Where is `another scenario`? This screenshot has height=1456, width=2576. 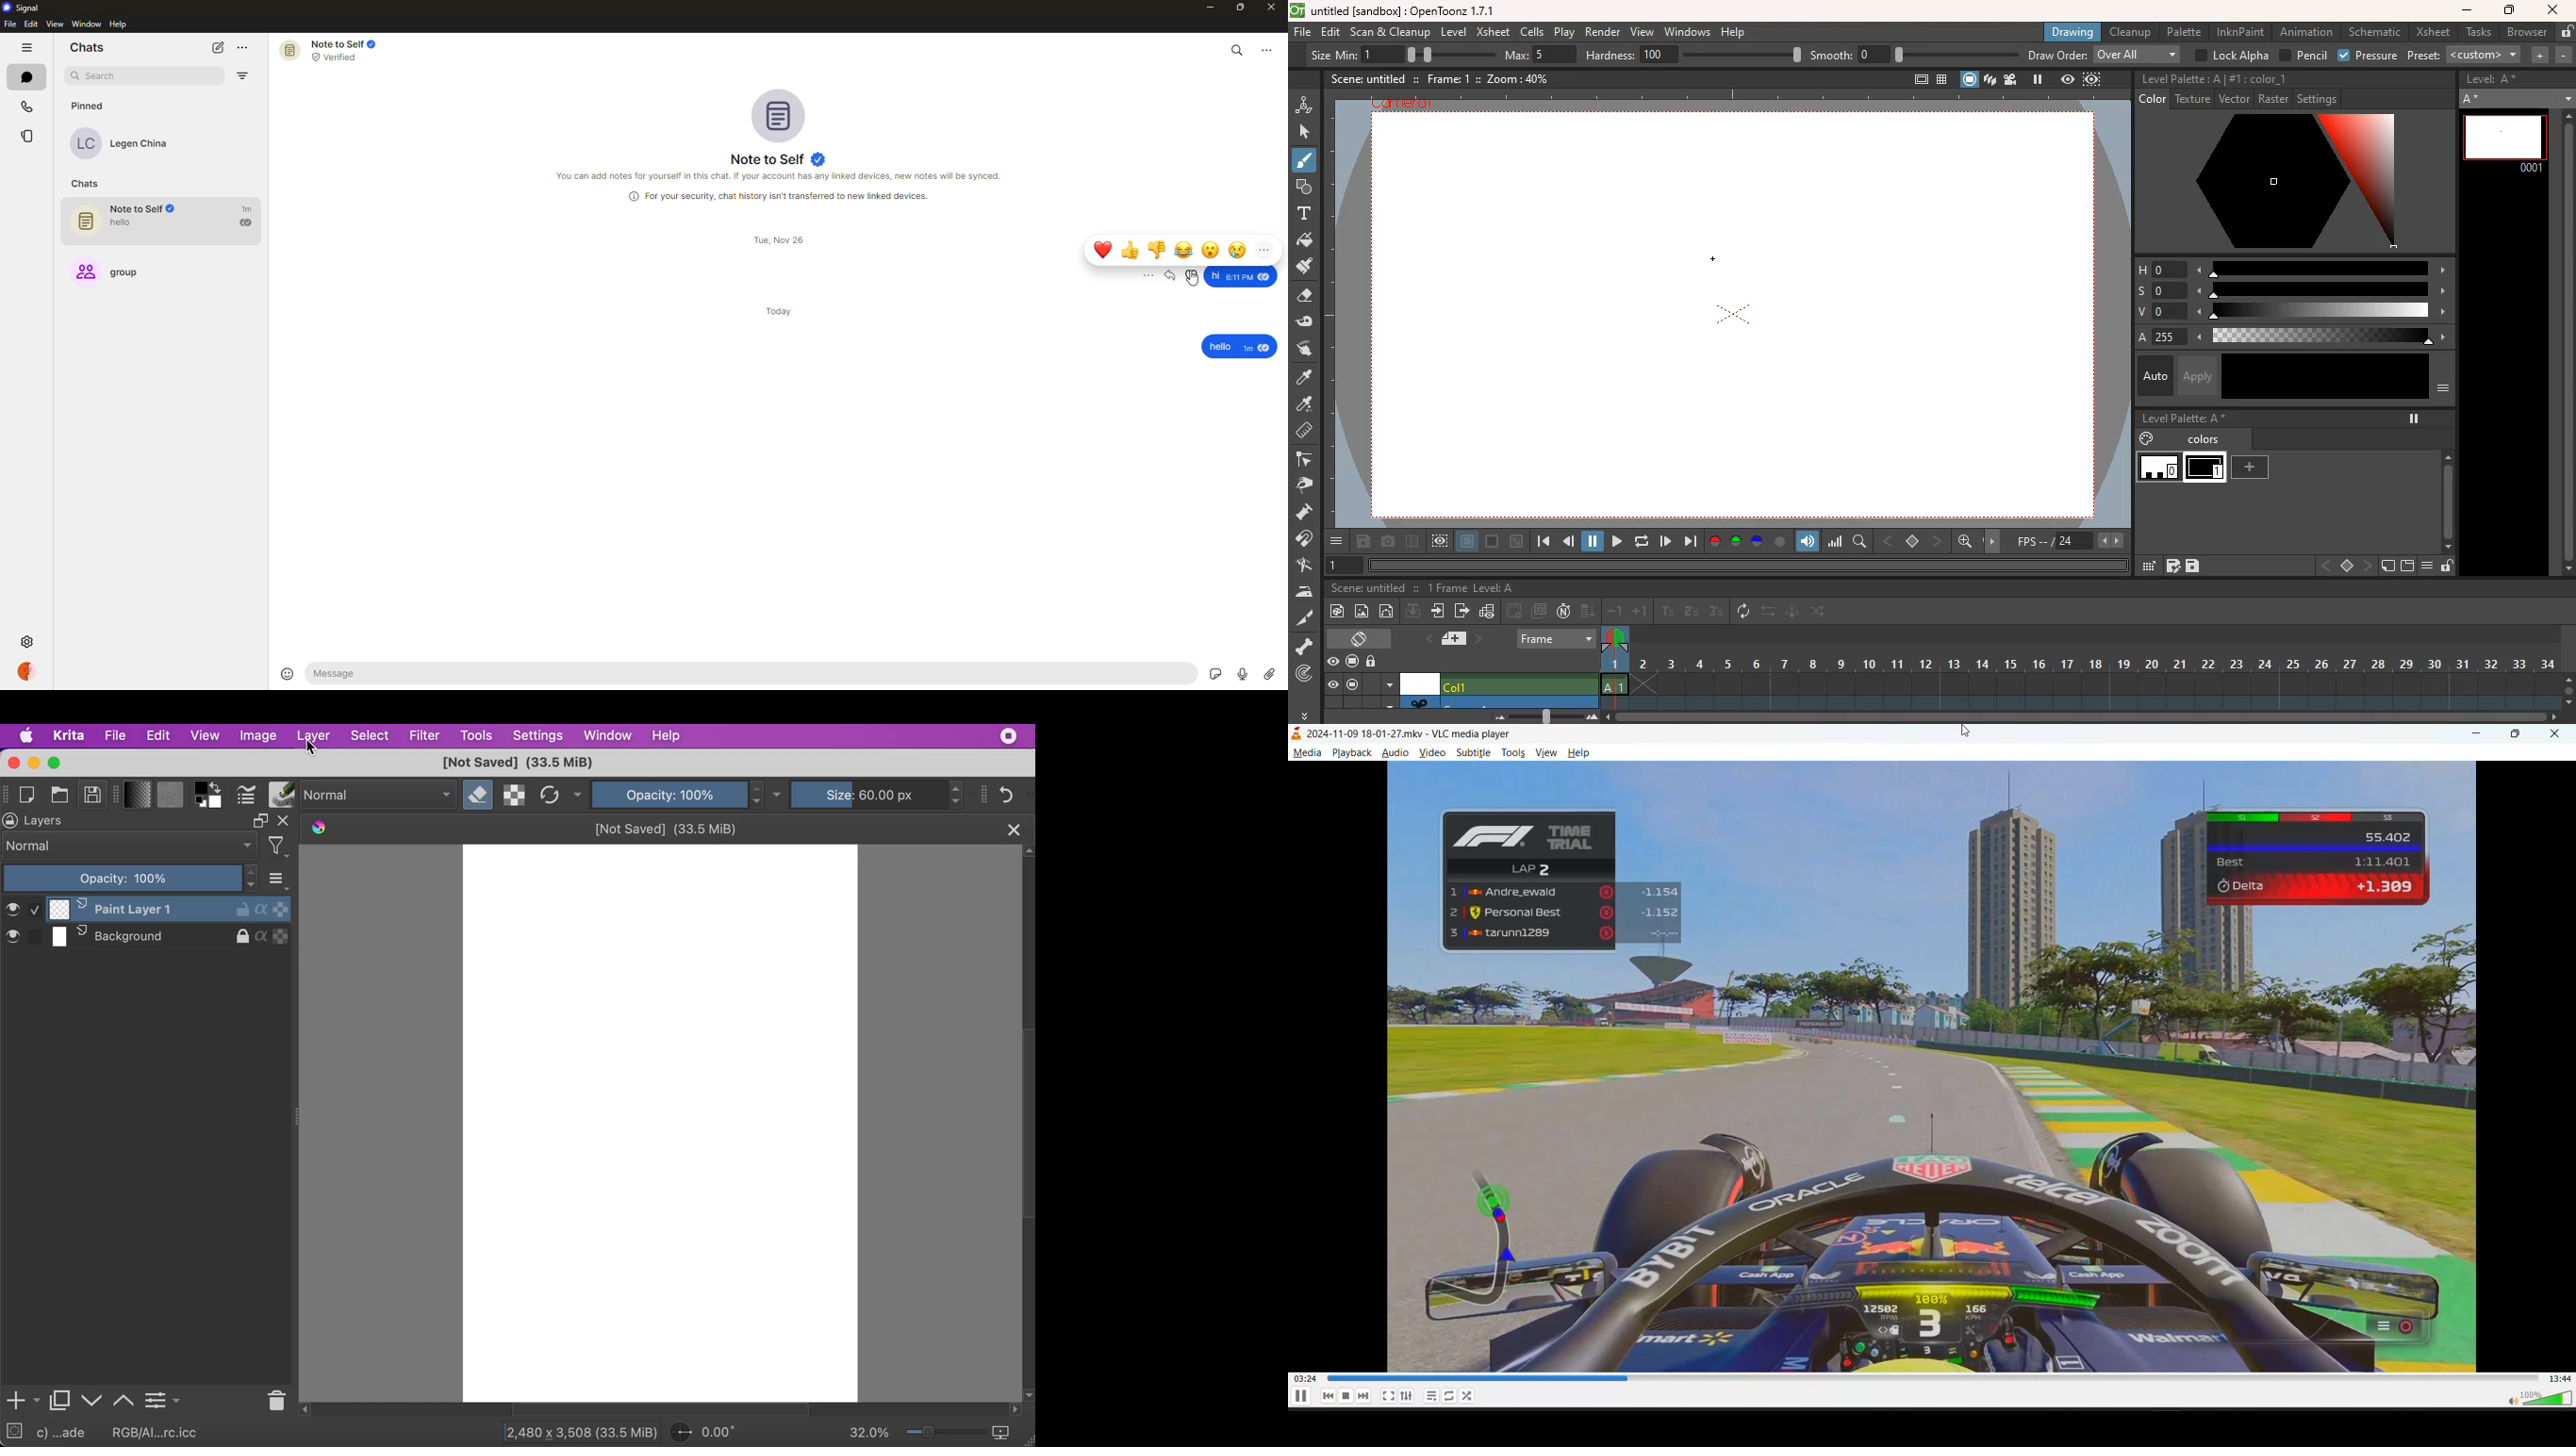
another scenario is located at coordinates (1500, 701).